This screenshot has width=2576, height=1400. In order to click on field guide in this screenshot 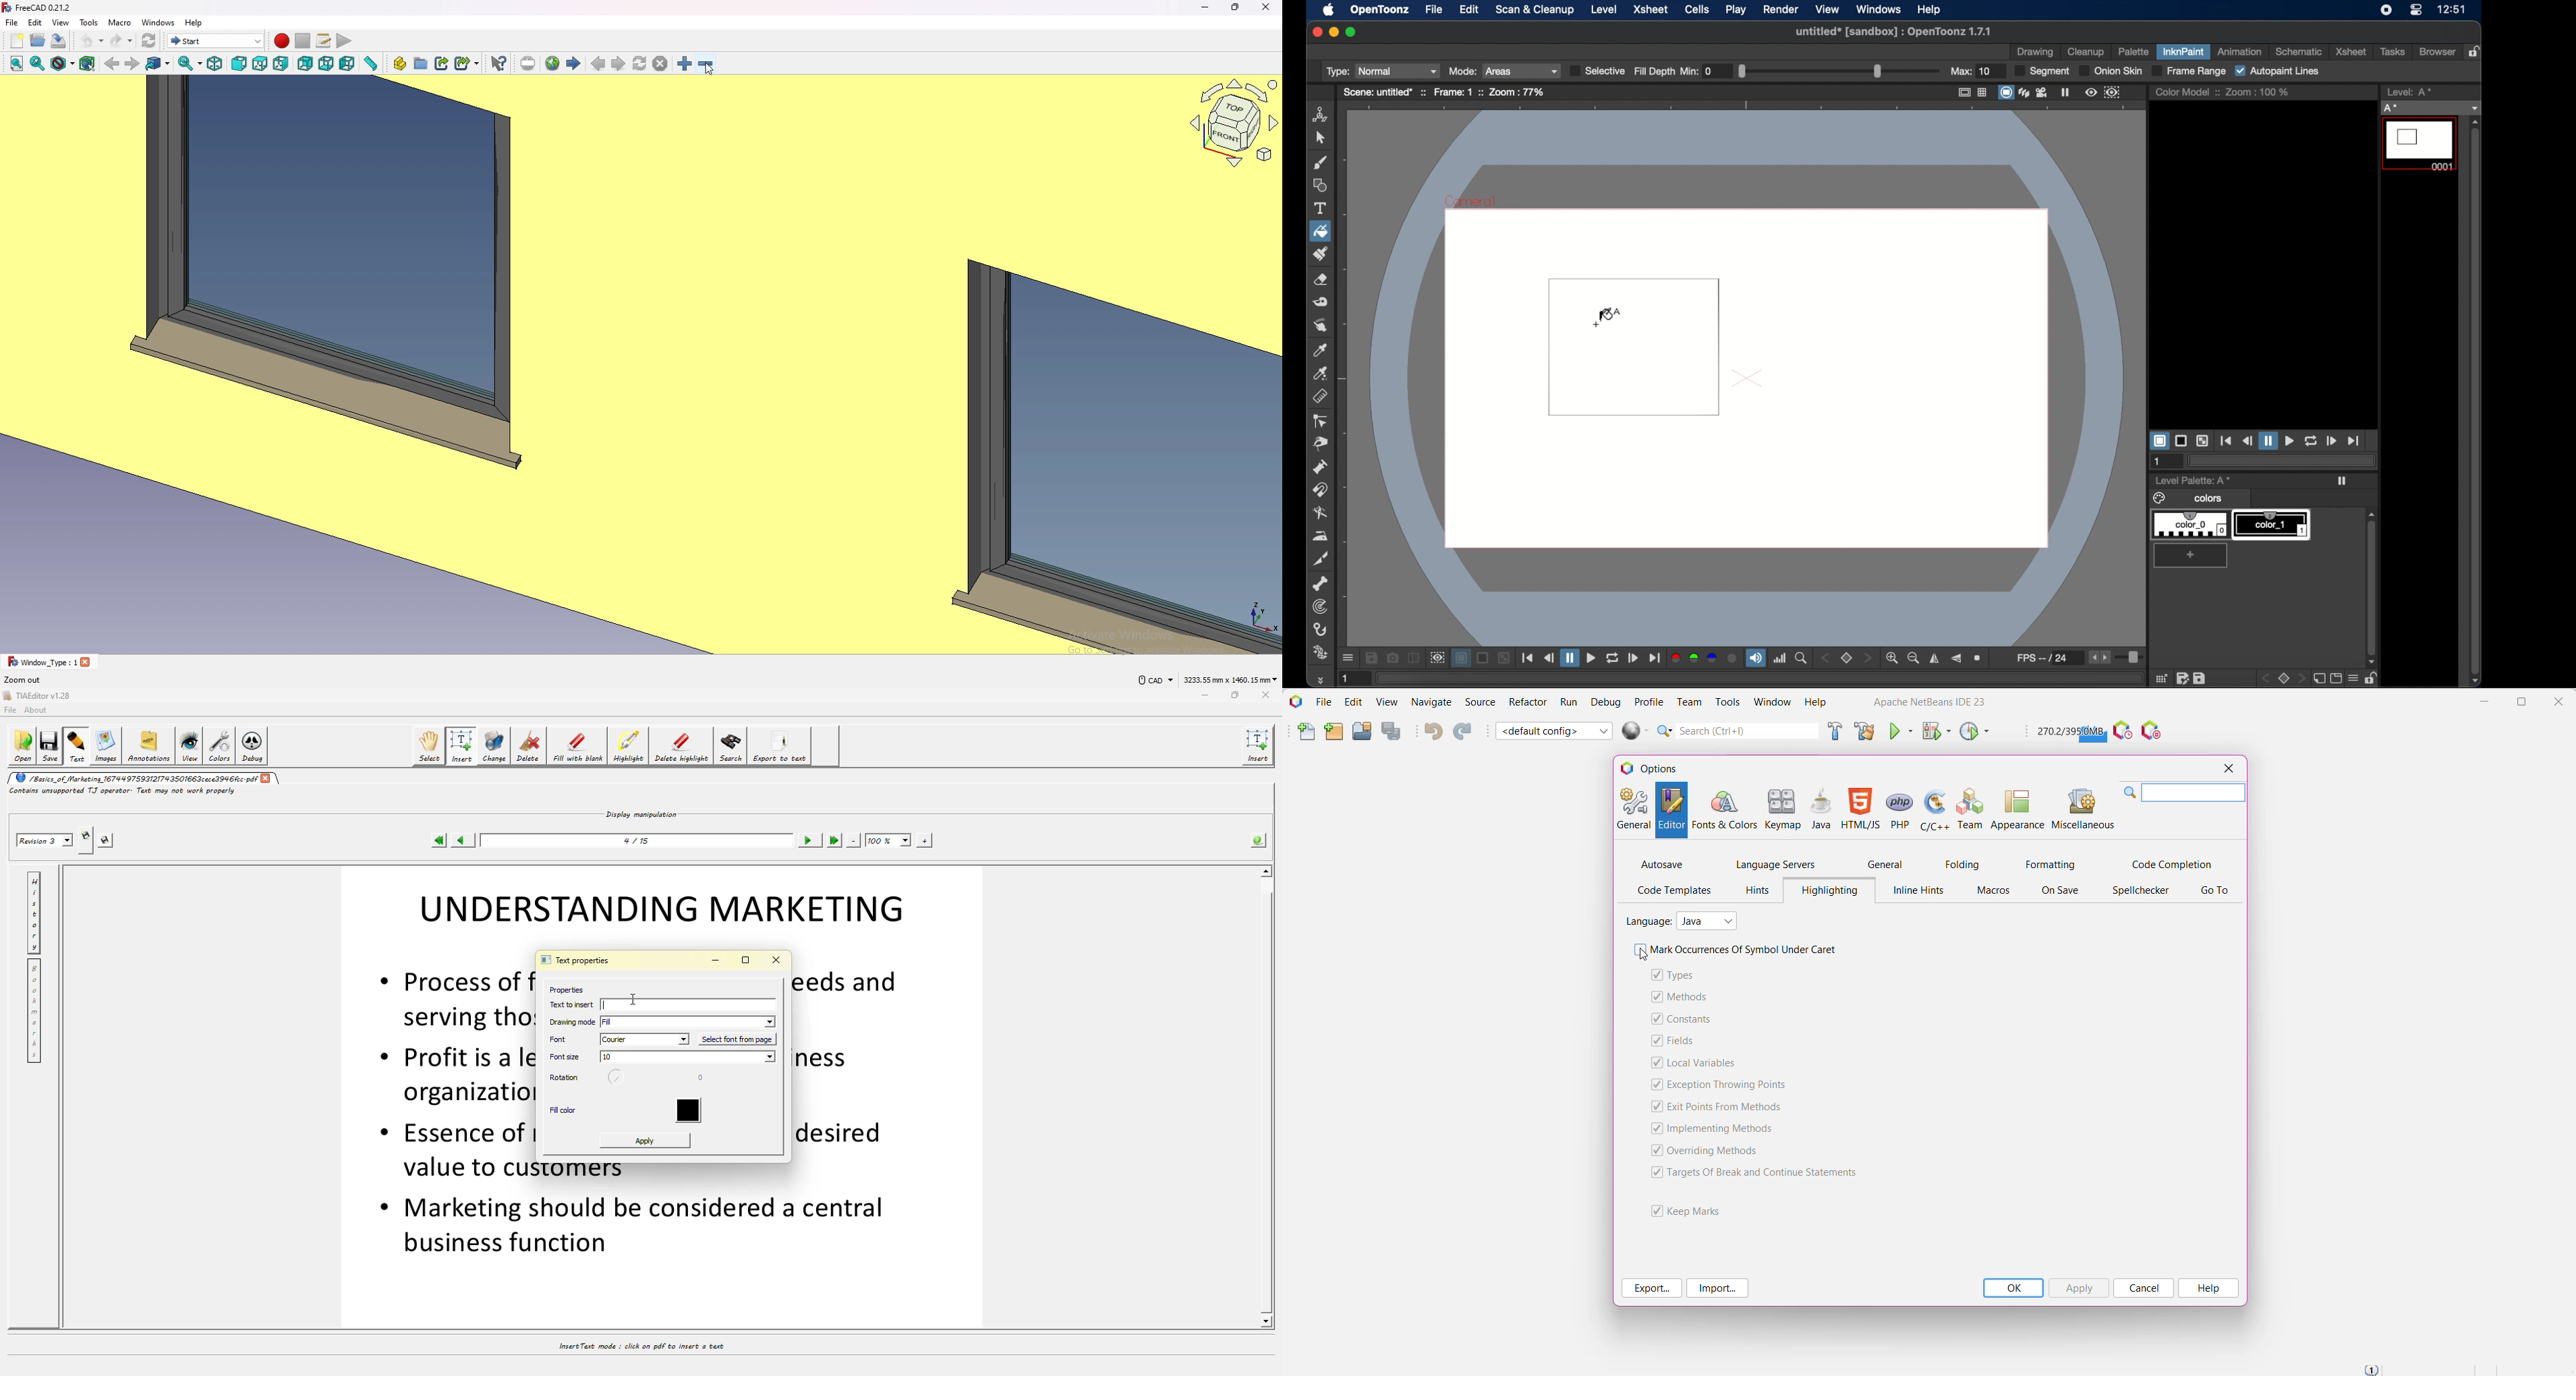, I will do `click(1983, 92)`.